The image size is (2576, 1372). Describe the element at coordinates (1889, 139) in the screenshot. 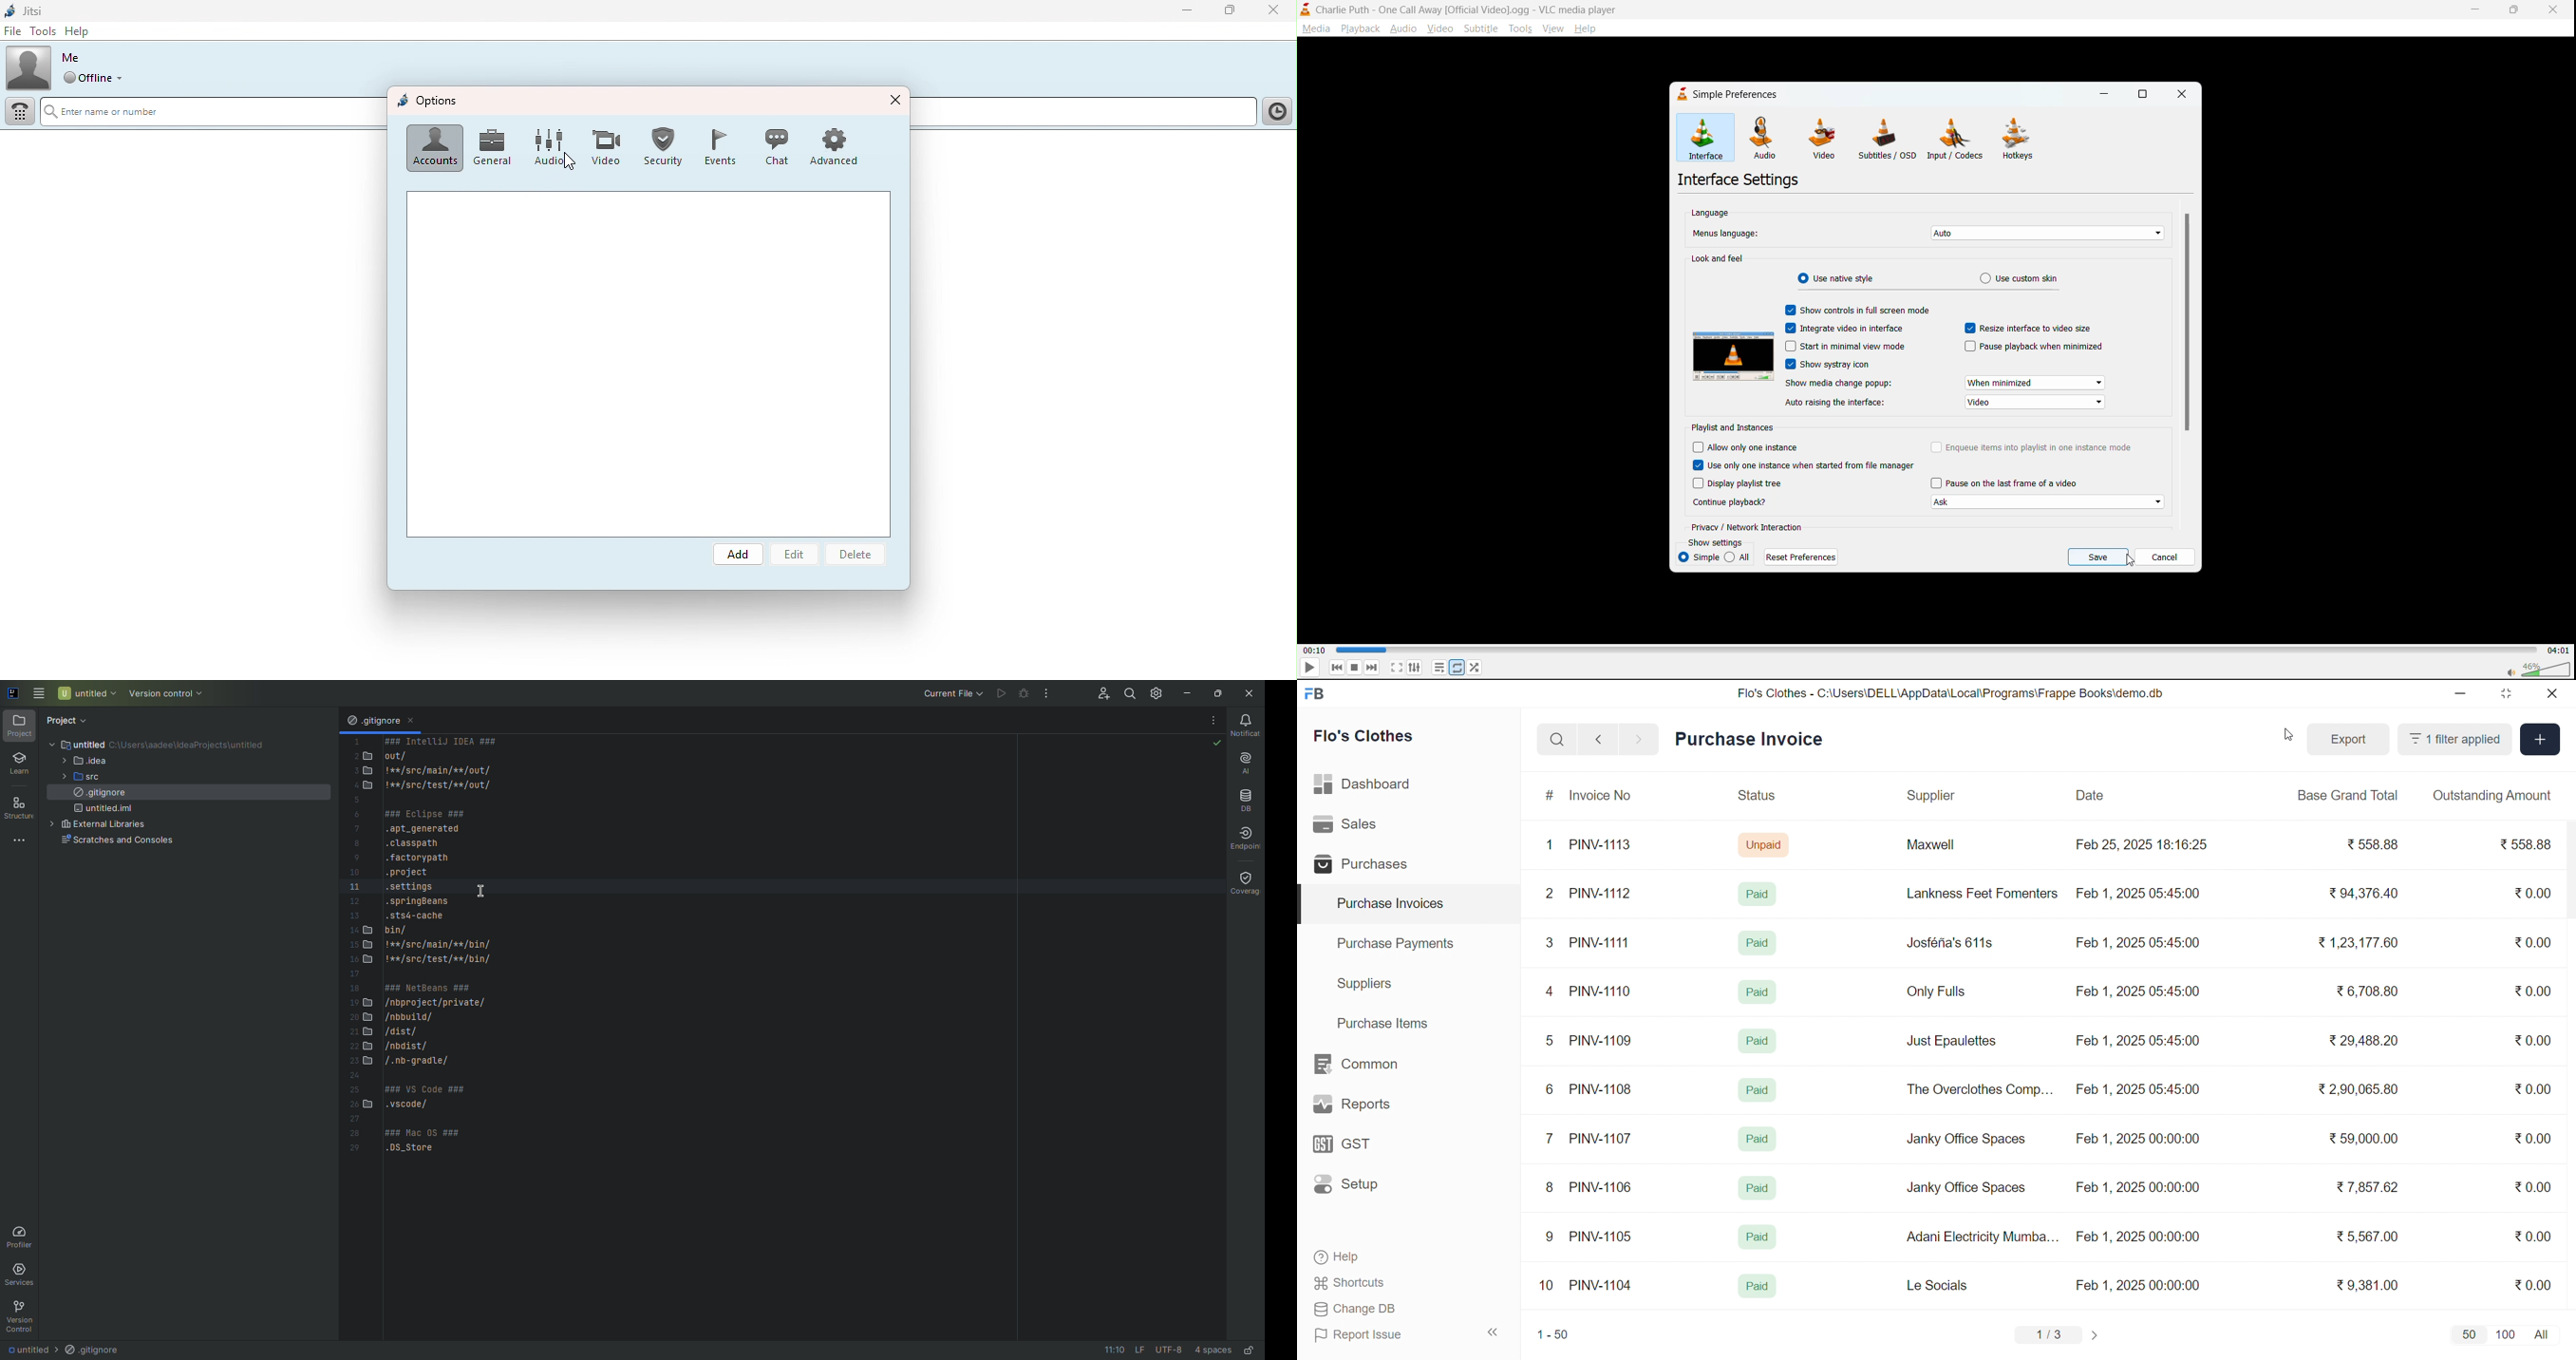

I see `subtitles/osd` at that location.